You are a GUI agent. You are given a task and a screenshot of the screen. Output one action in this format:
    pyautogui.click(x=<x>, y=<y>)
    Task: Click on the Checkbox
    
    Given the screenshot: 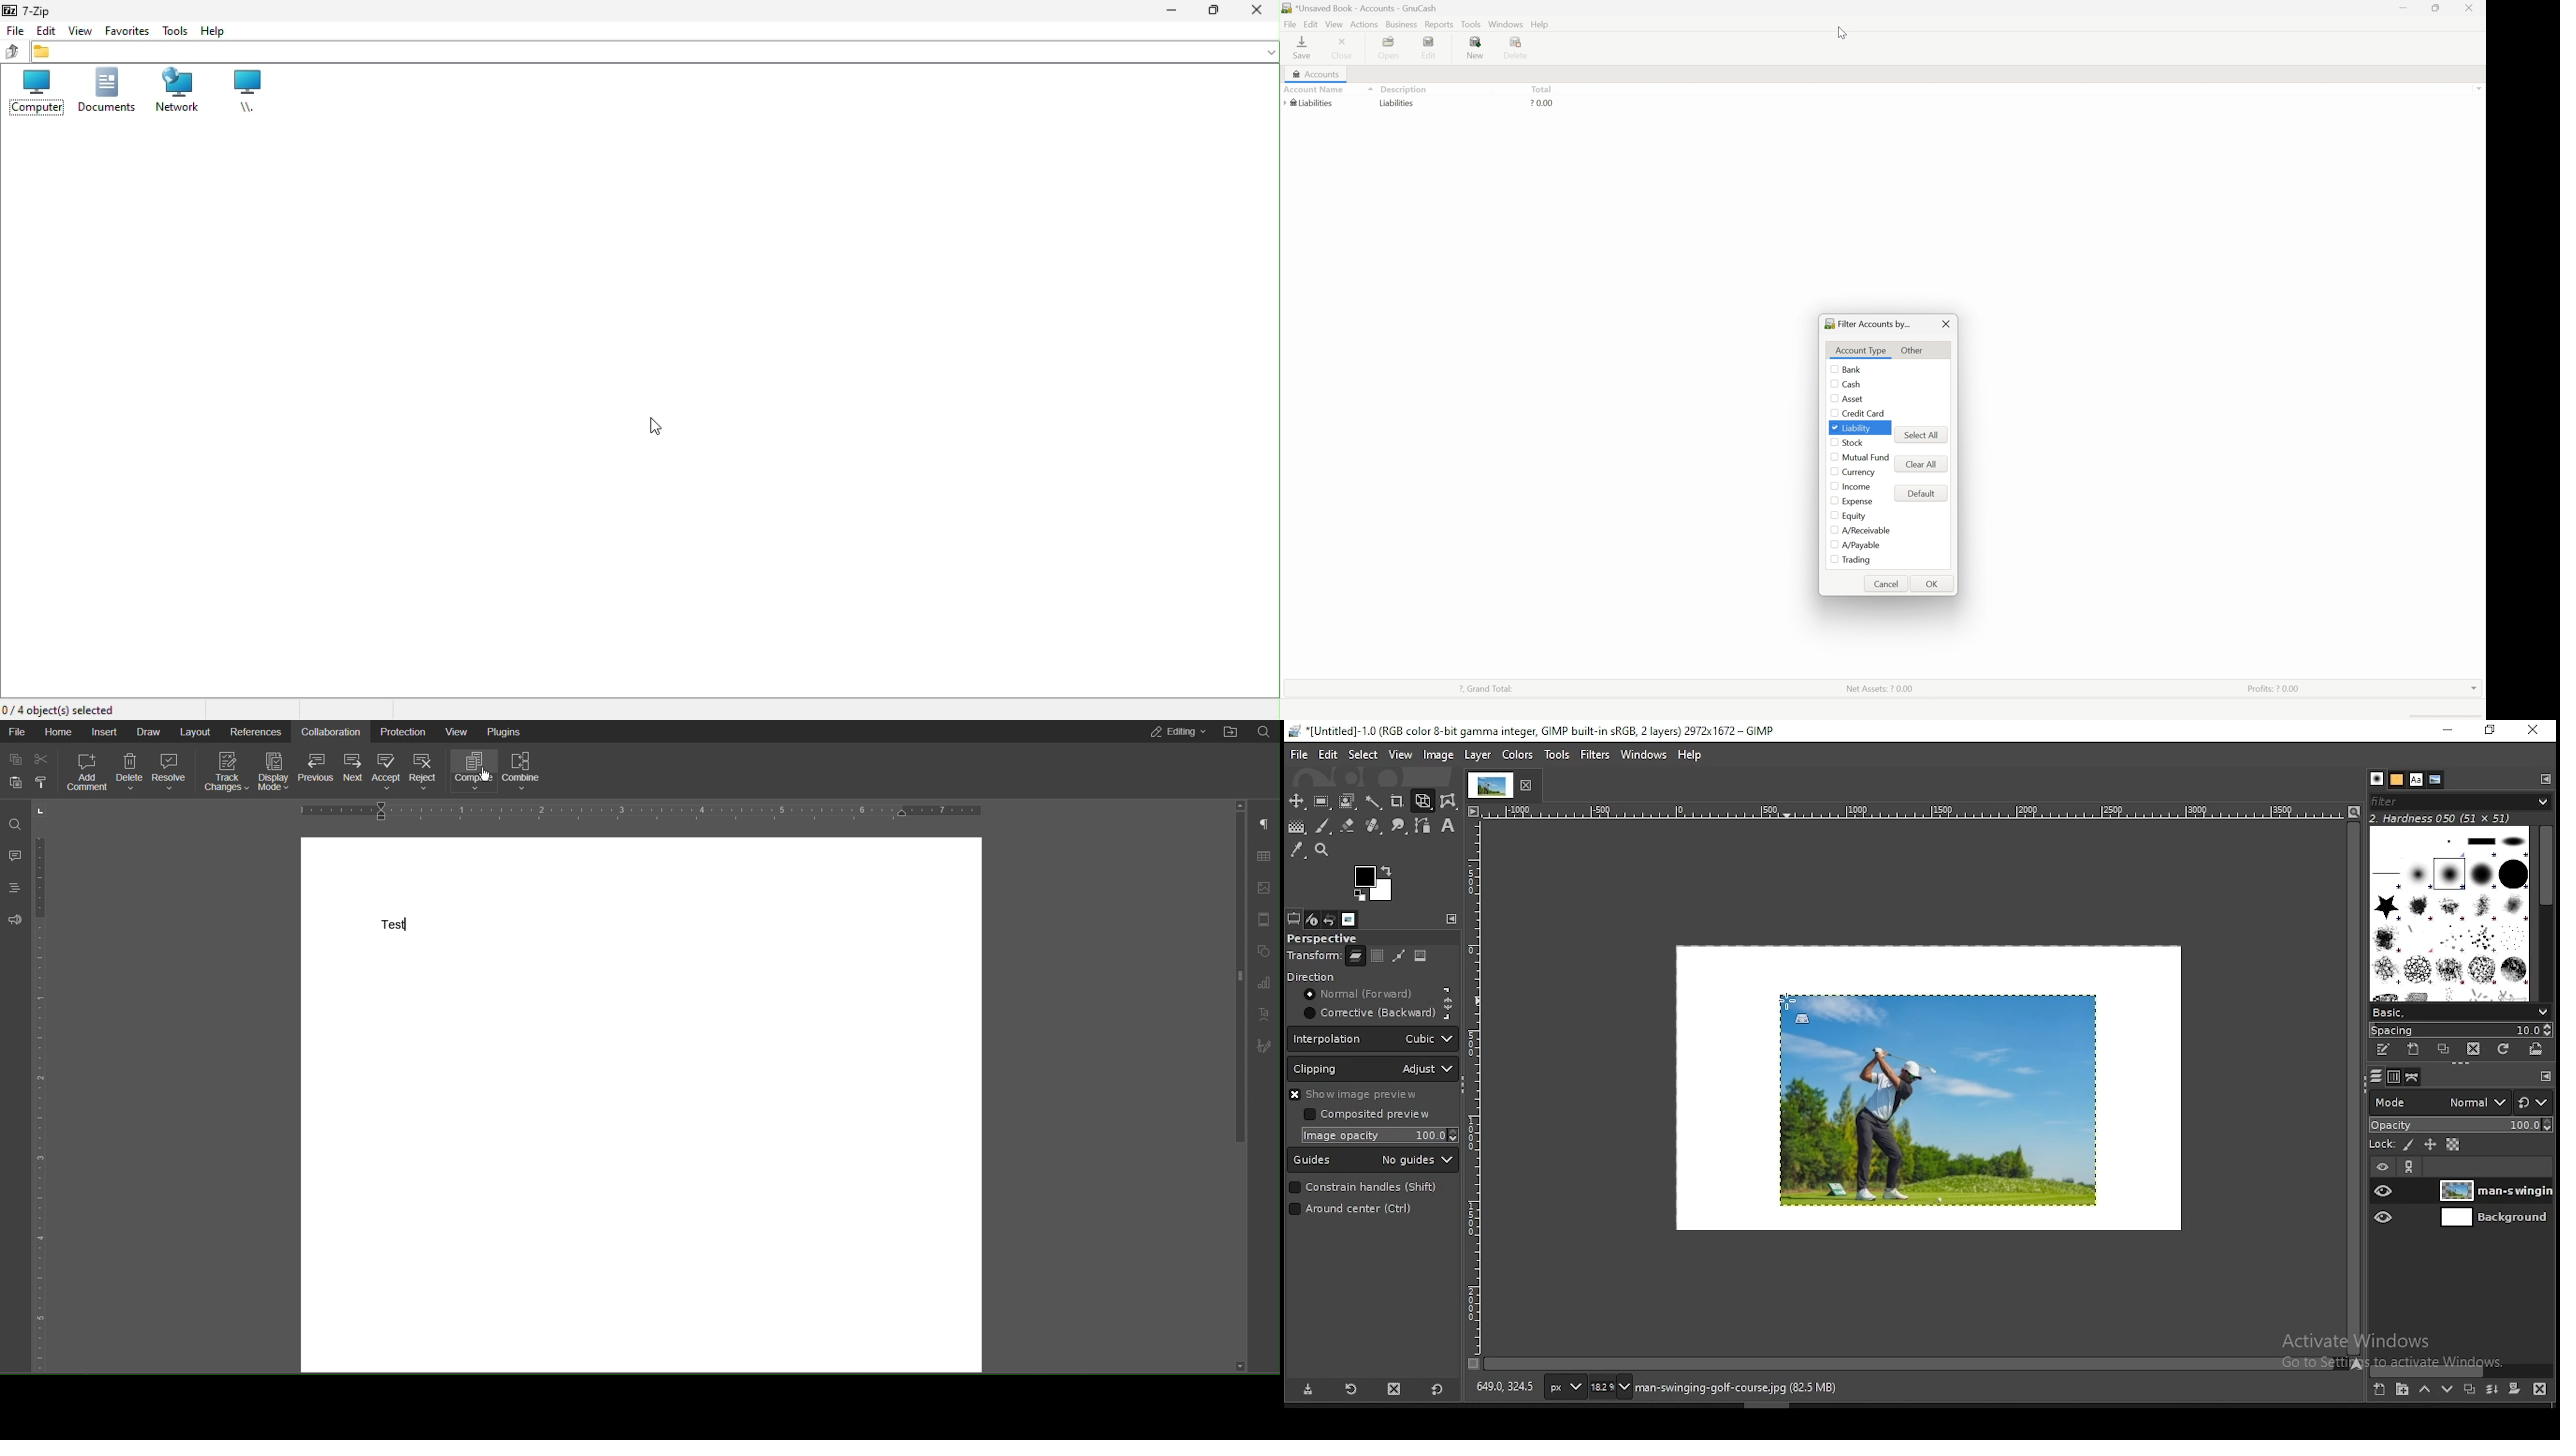 What is the action you would take?
    pyautogui.click(x=1833, y=384)
    